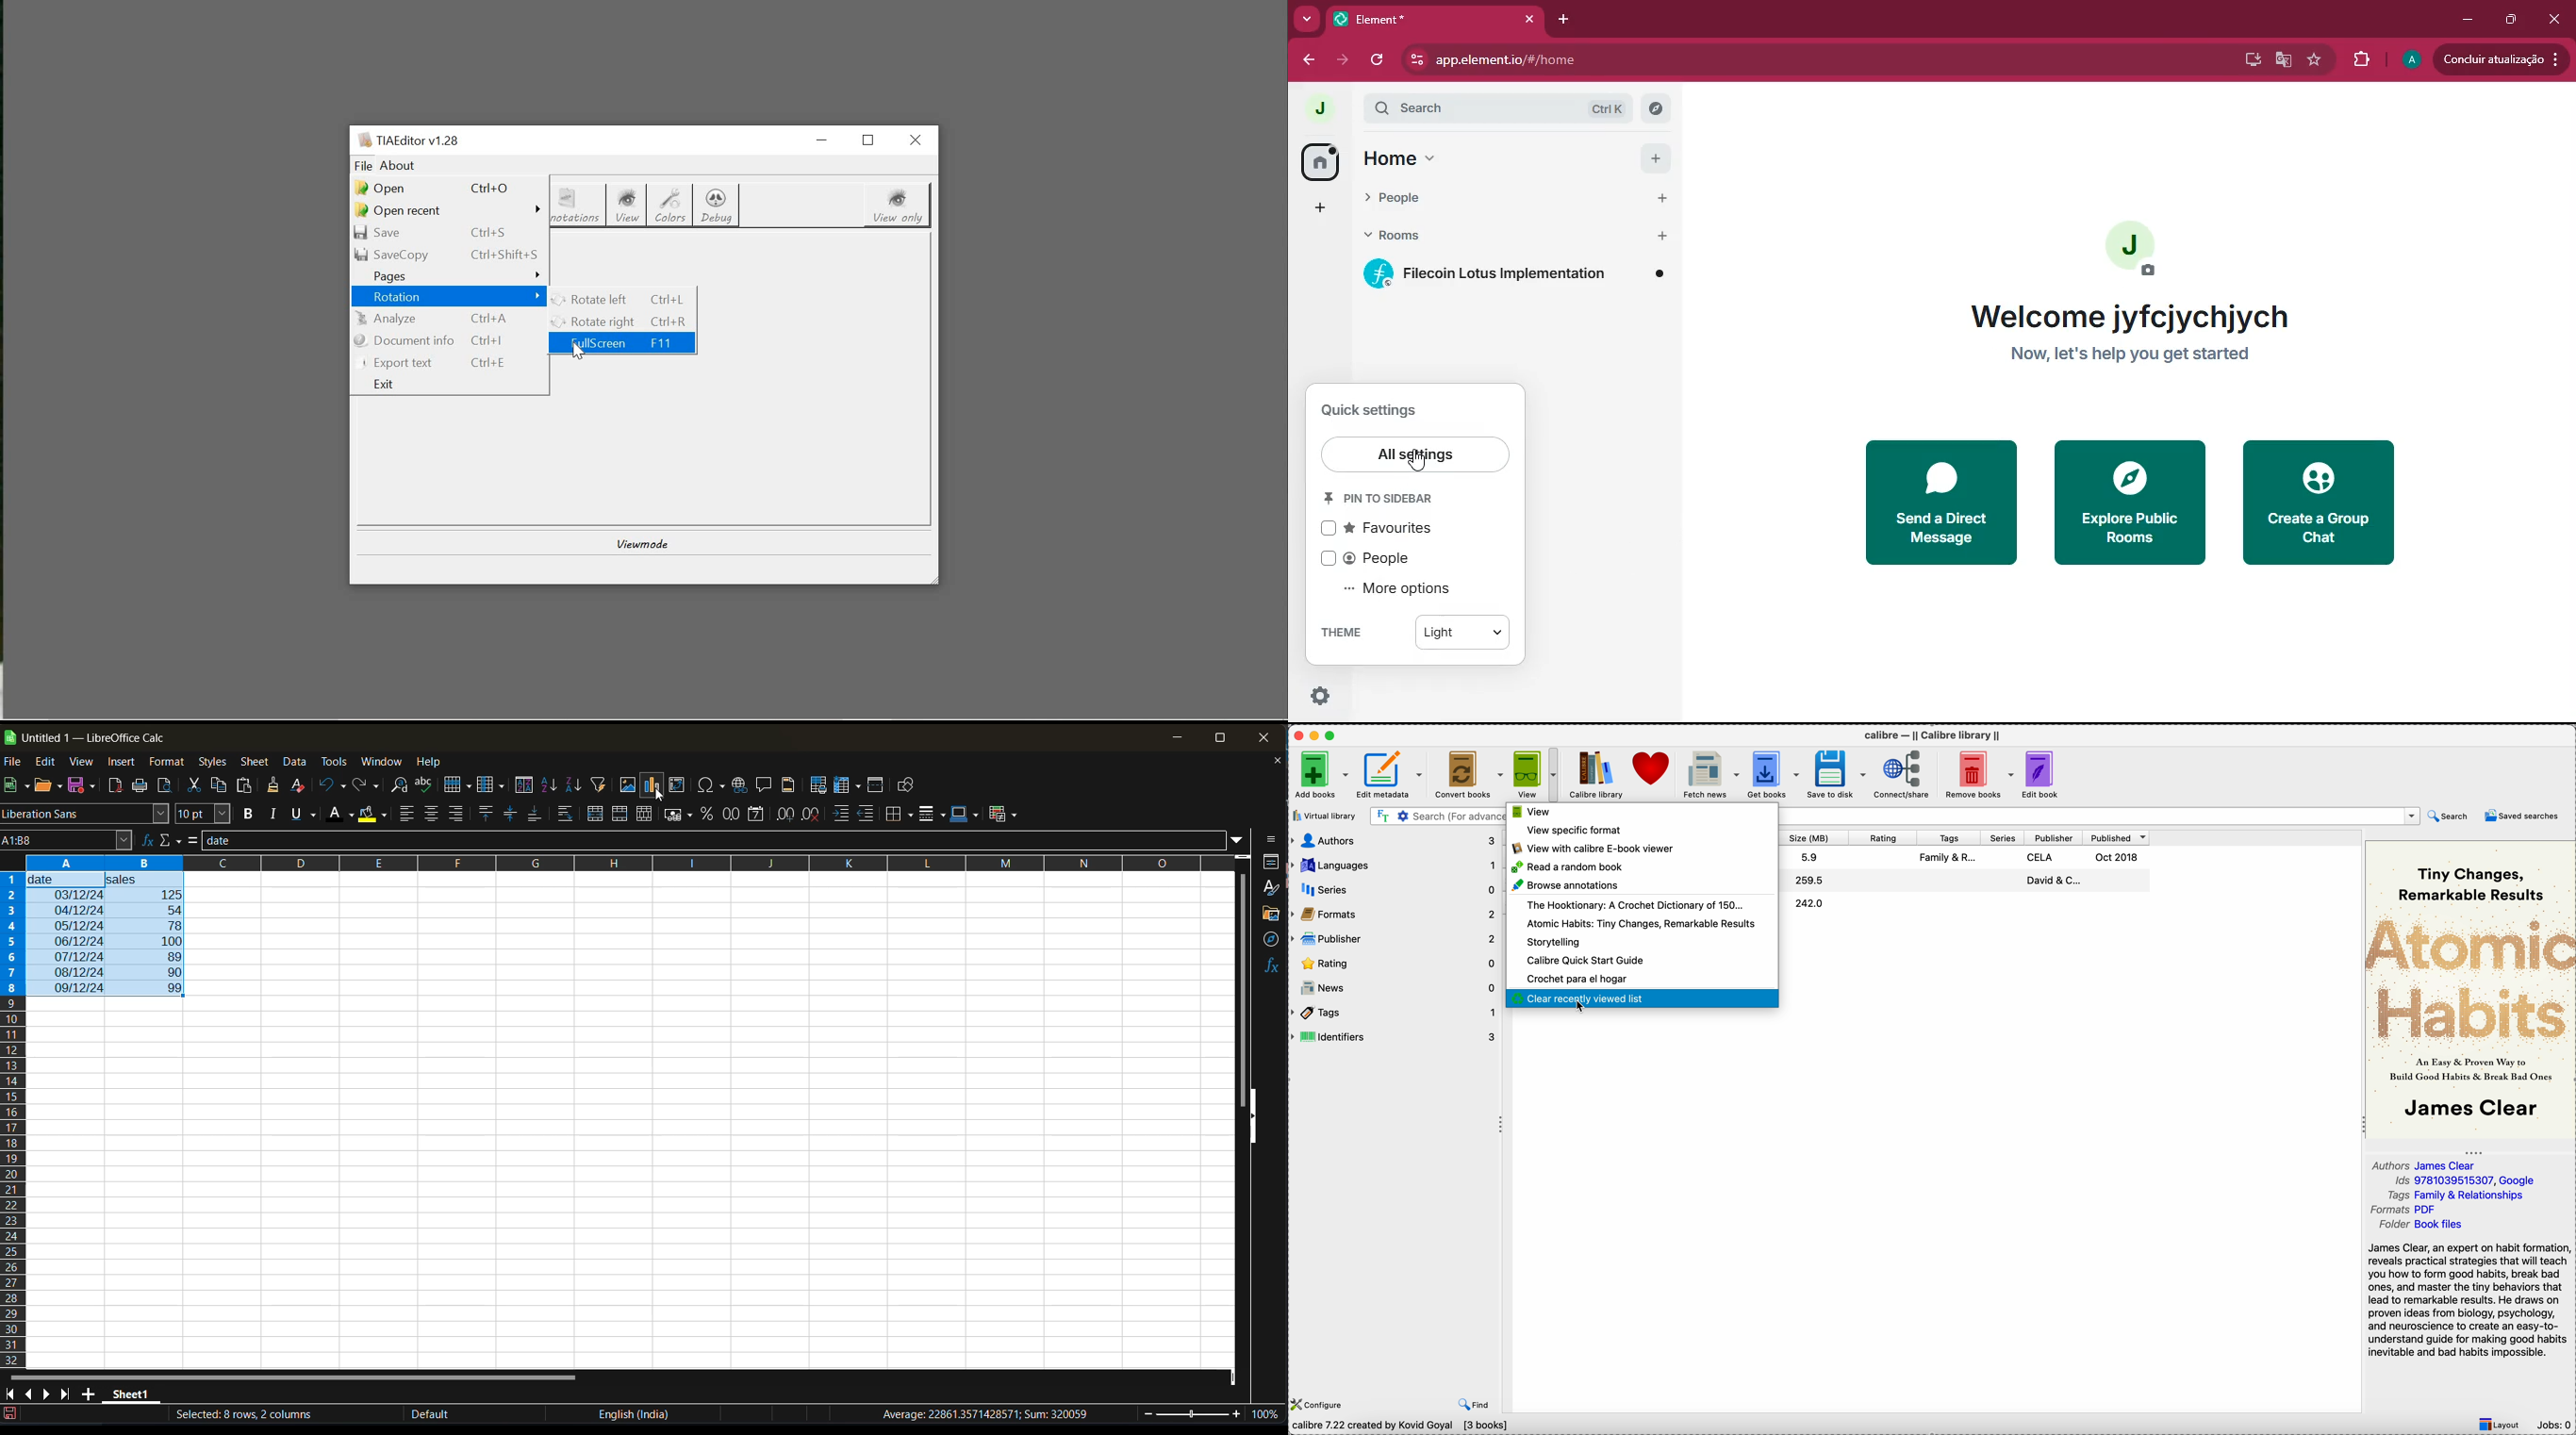 The image size is (2576, 1456). Describe the element at coordinates (1323, 697) in the screenshot. I see `settings` at that location.